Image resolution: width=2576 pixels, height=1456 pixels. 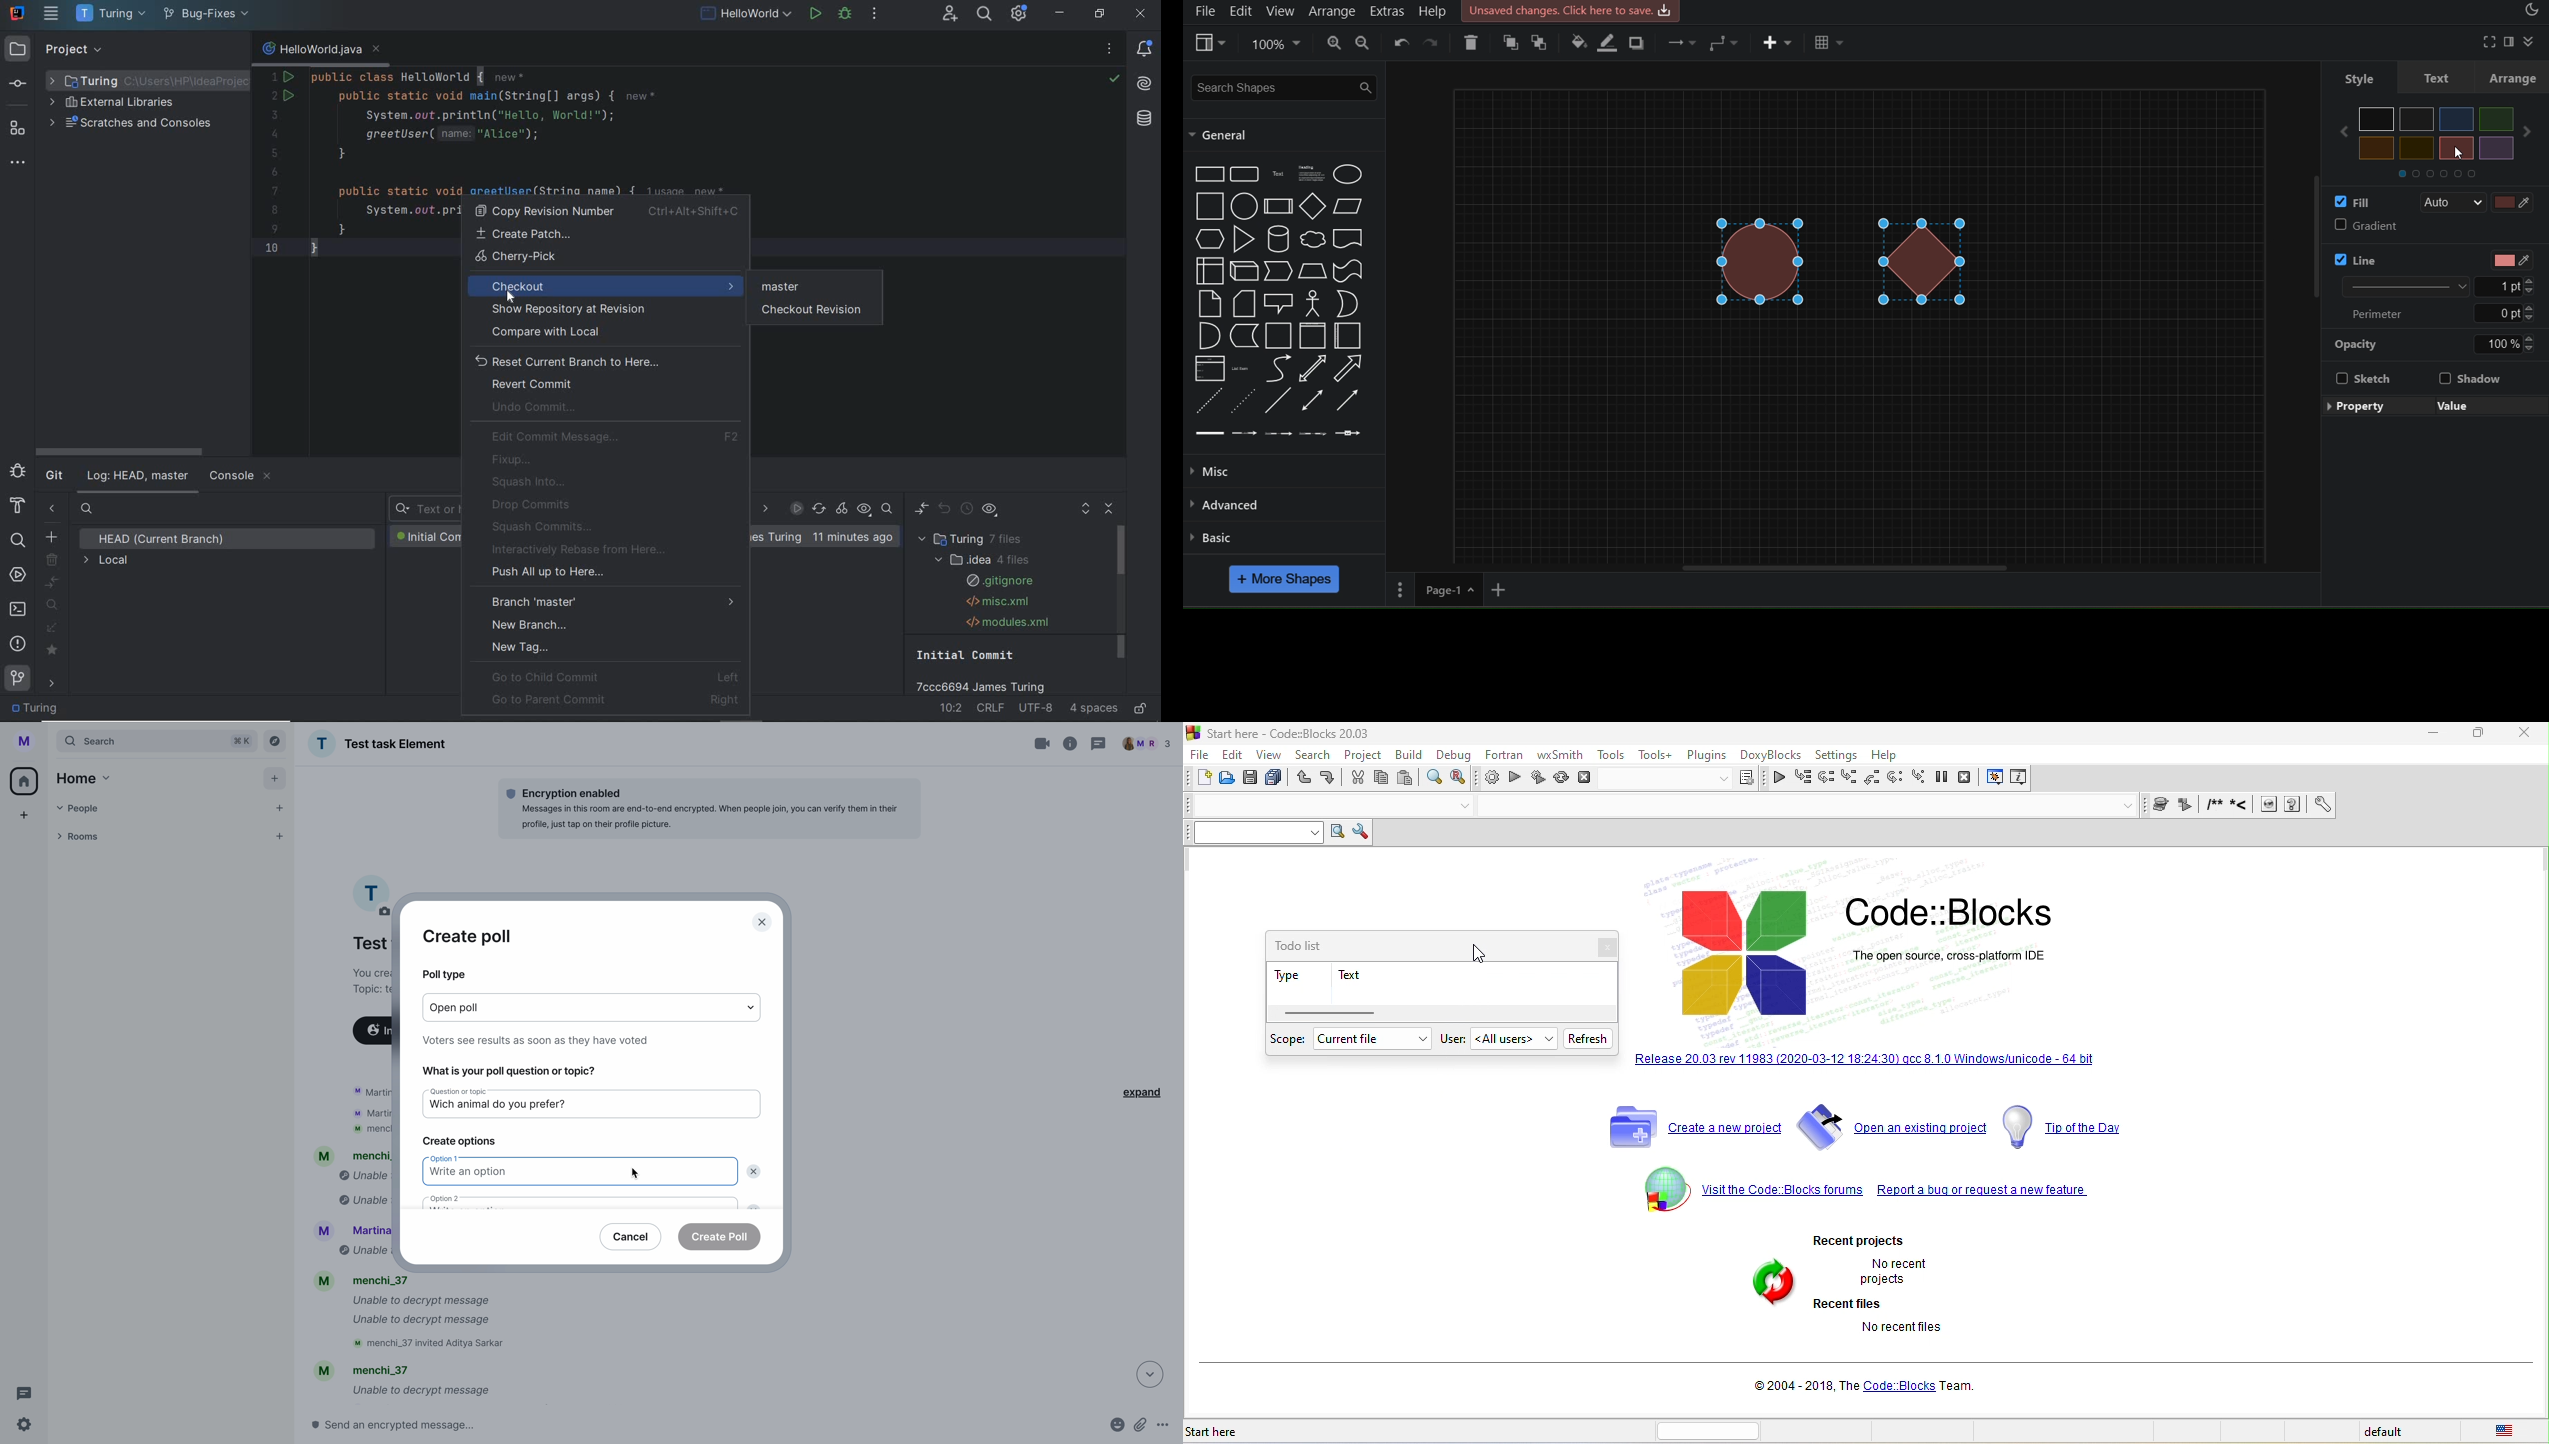 What do you see at coordinates (1010, 622) in the screenshot?
I see `modules.xml` at bounding box center [1010, 622].